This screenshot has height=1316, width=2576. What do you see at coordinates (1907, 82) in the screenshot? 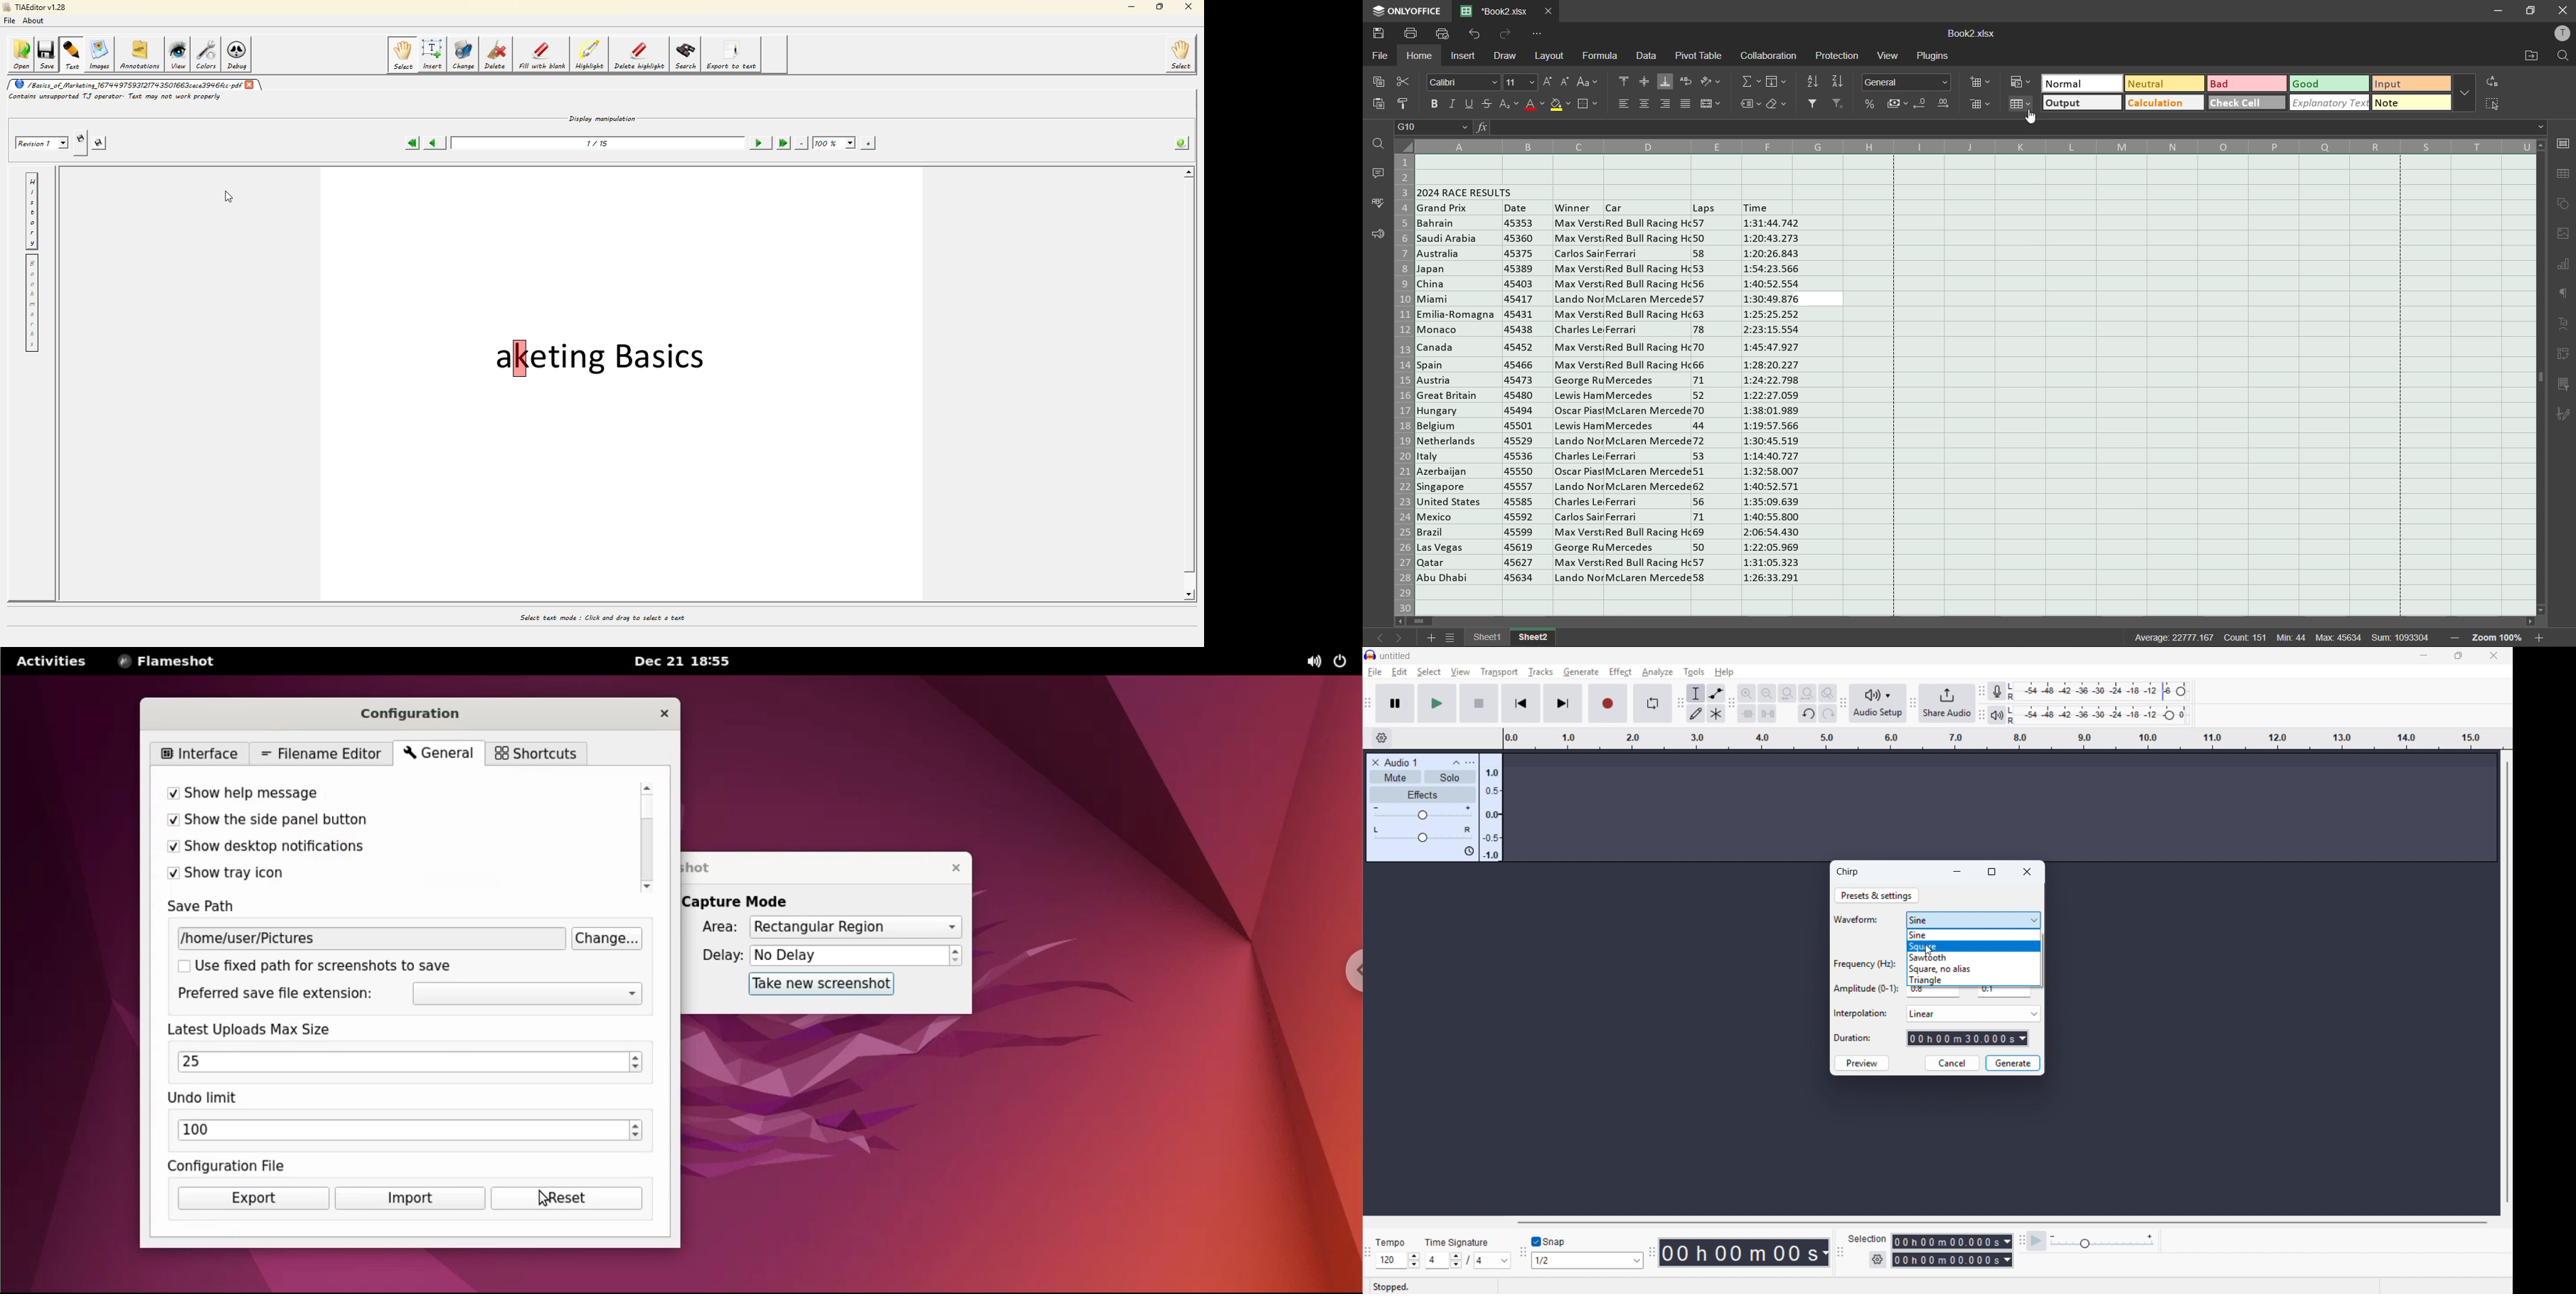
I see `number format` at bounding box center [1907, 82].